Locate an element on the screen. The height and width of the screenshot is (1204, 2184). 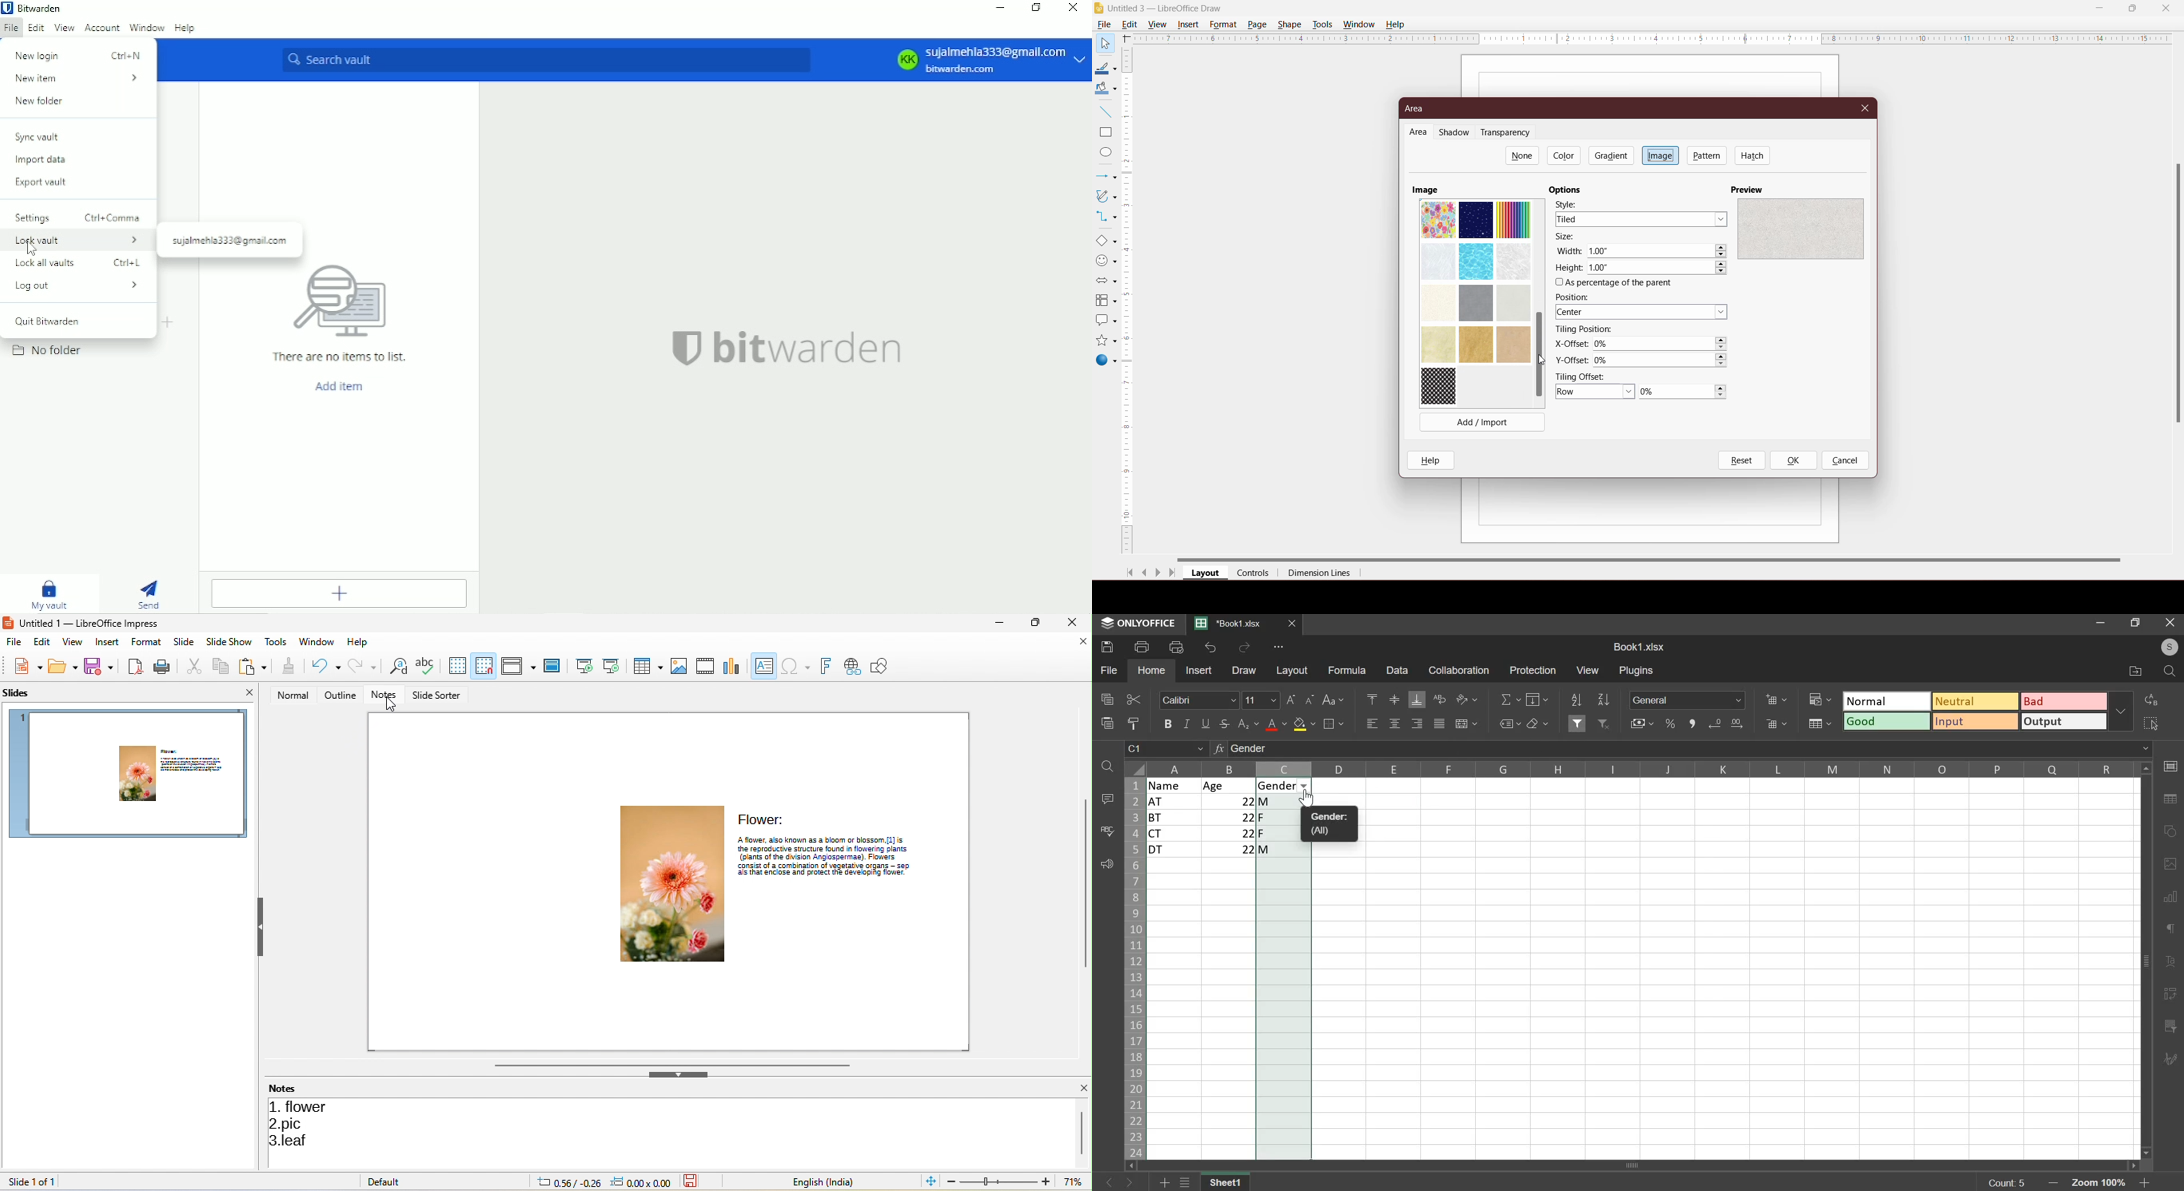
22 is located at coordinates (1230, 817).